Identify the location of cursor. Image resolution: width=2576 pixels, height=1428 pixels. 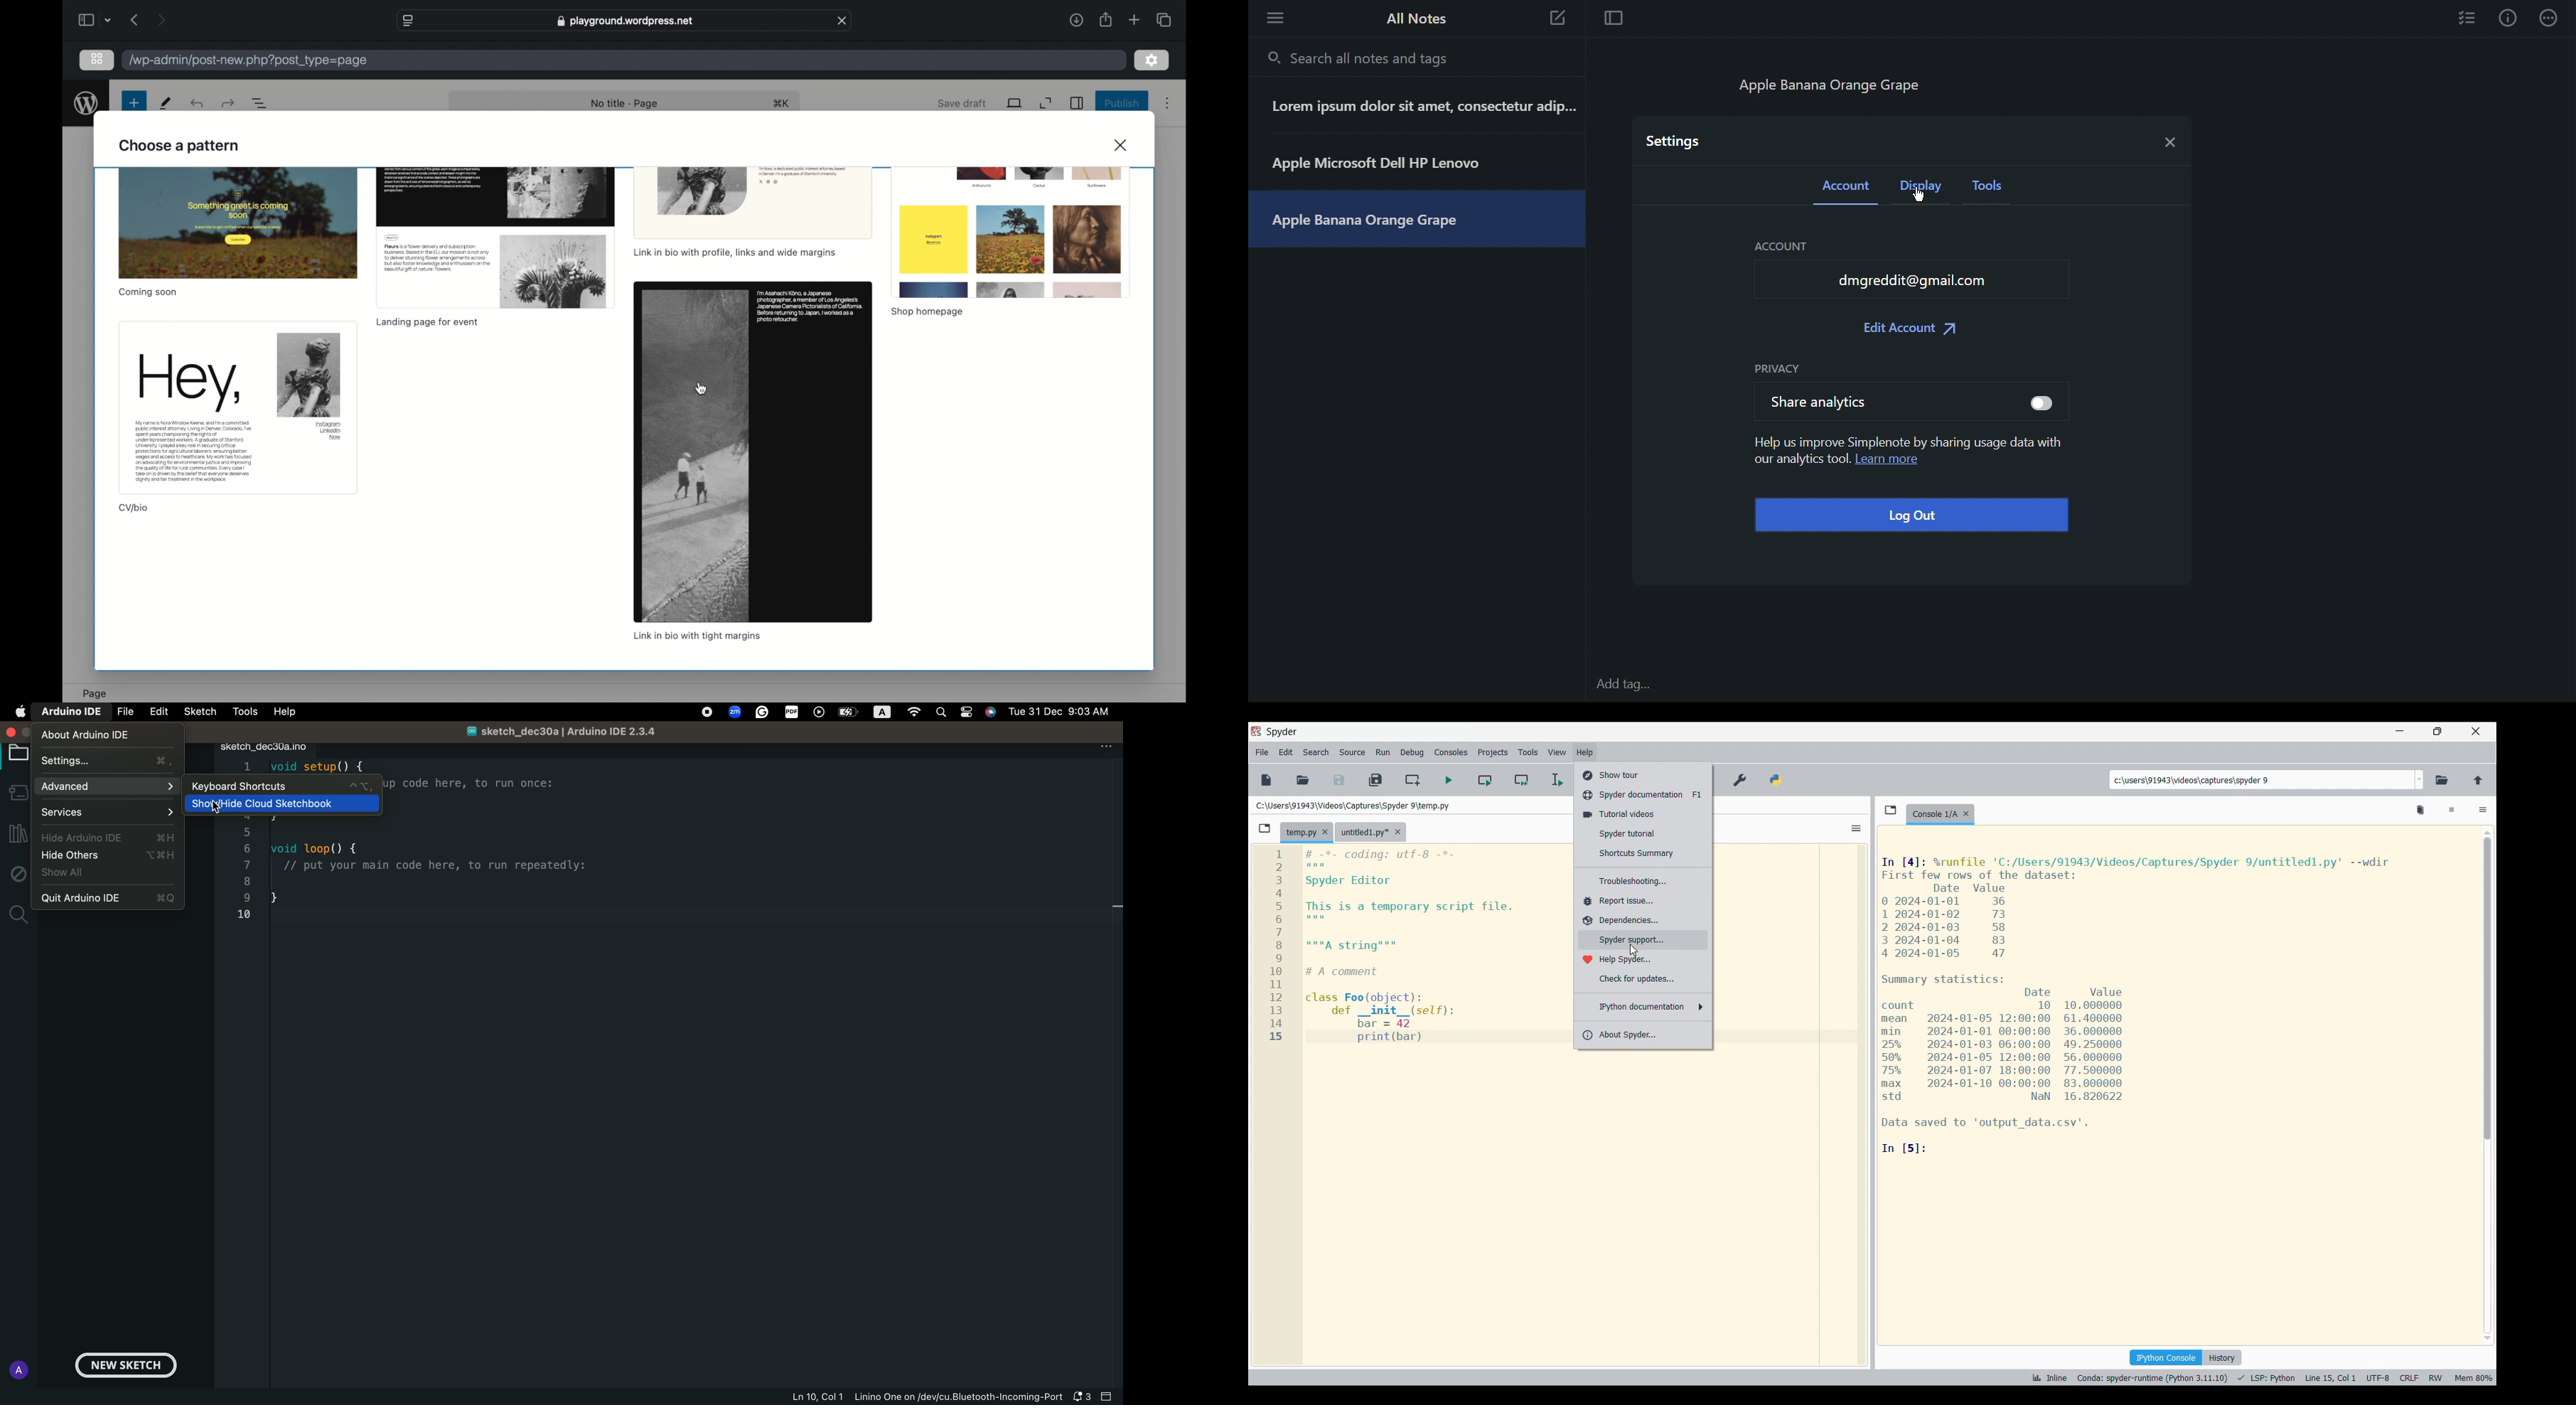
(1632, 951).